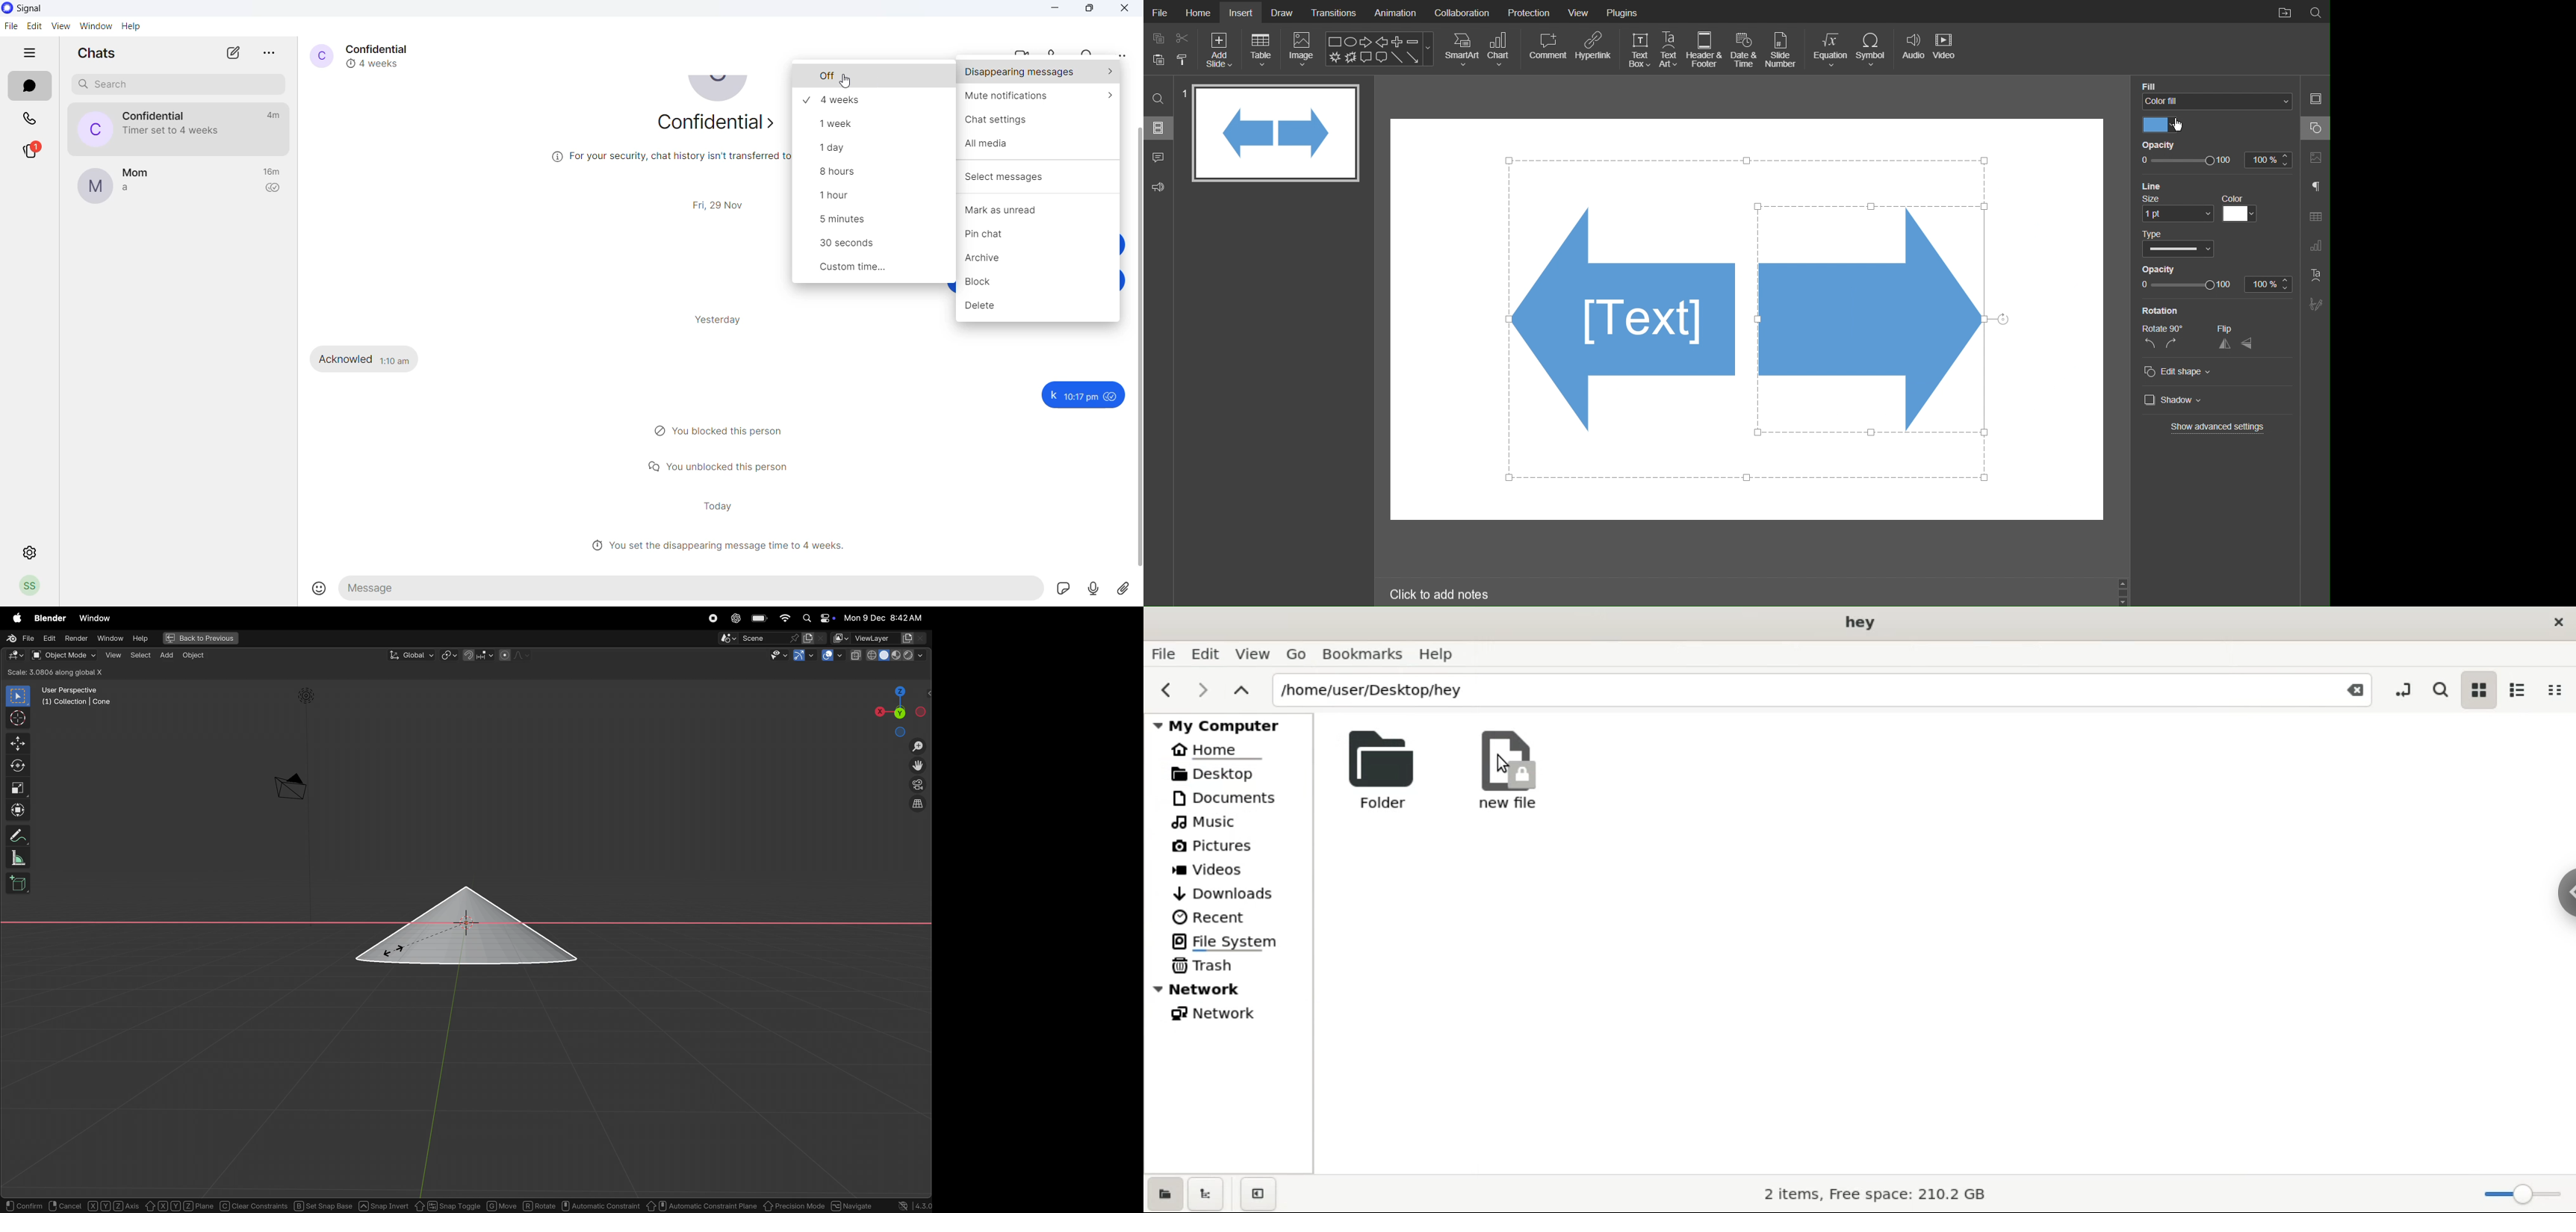  Describe the element at coordinates (2179, 186) in the screenshot. I see `Line` at that location.